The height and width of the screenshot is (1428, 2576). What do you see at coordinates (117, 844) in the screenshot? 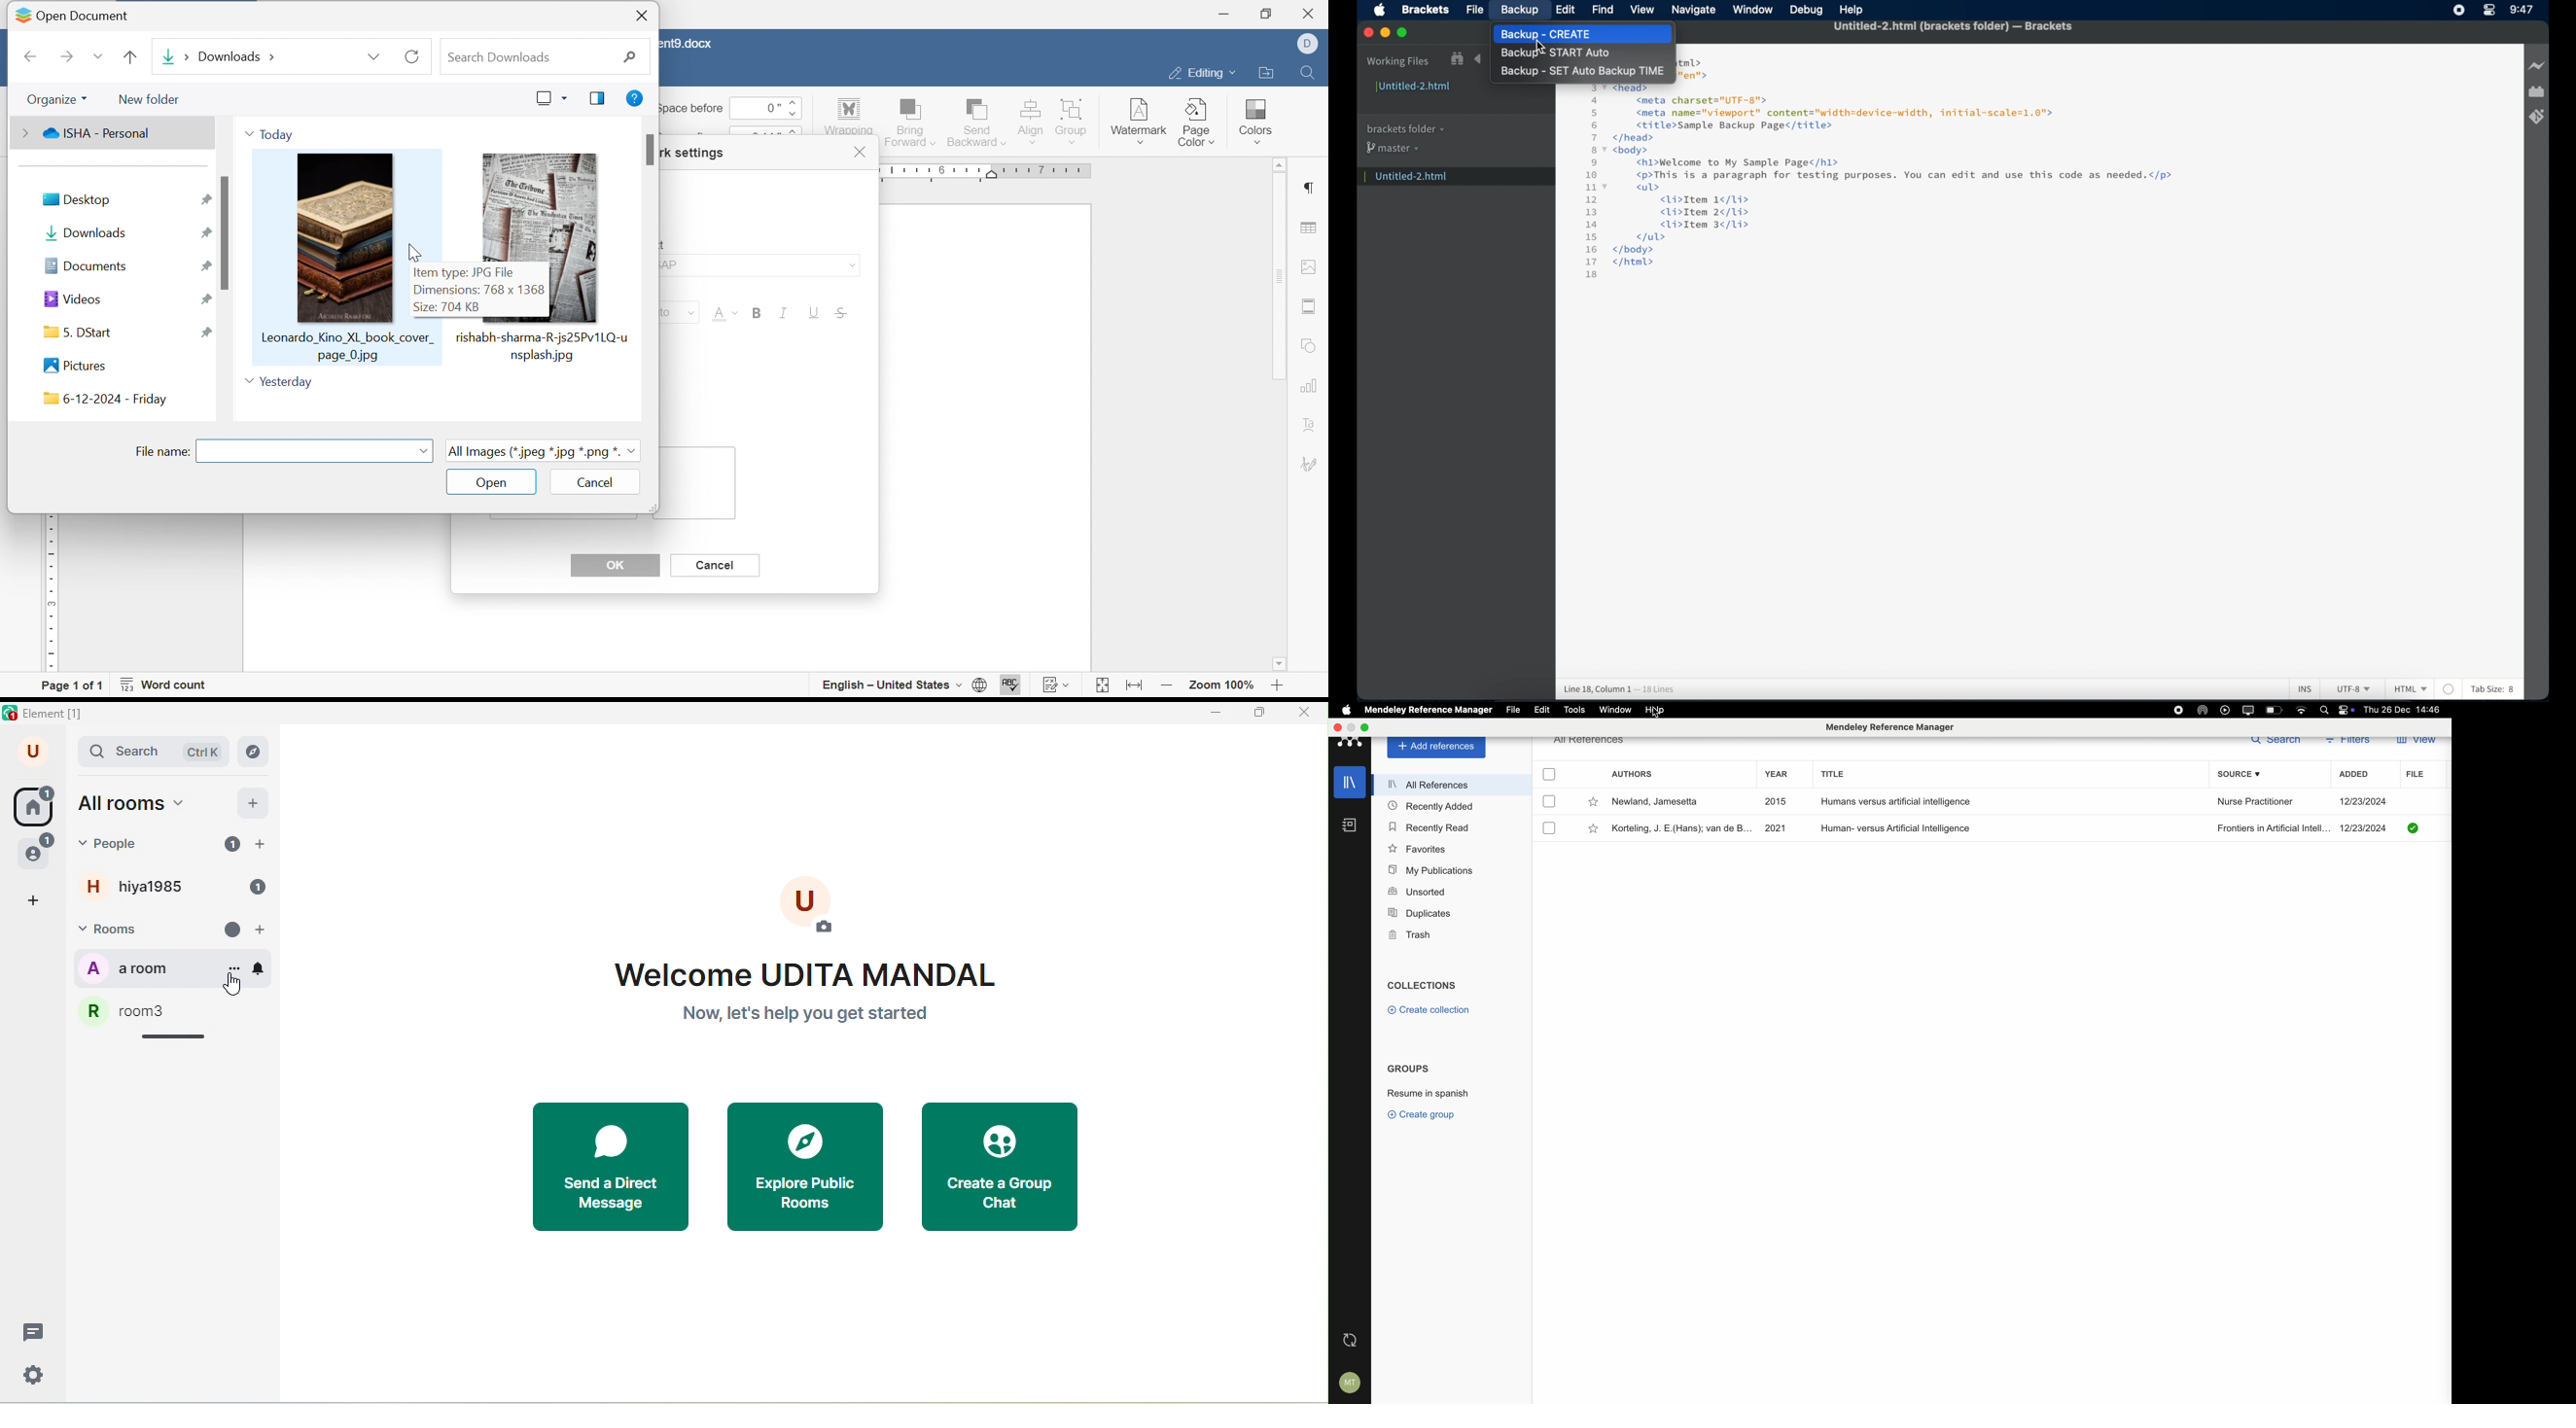
I see `people` at bounding box center [117, 844].